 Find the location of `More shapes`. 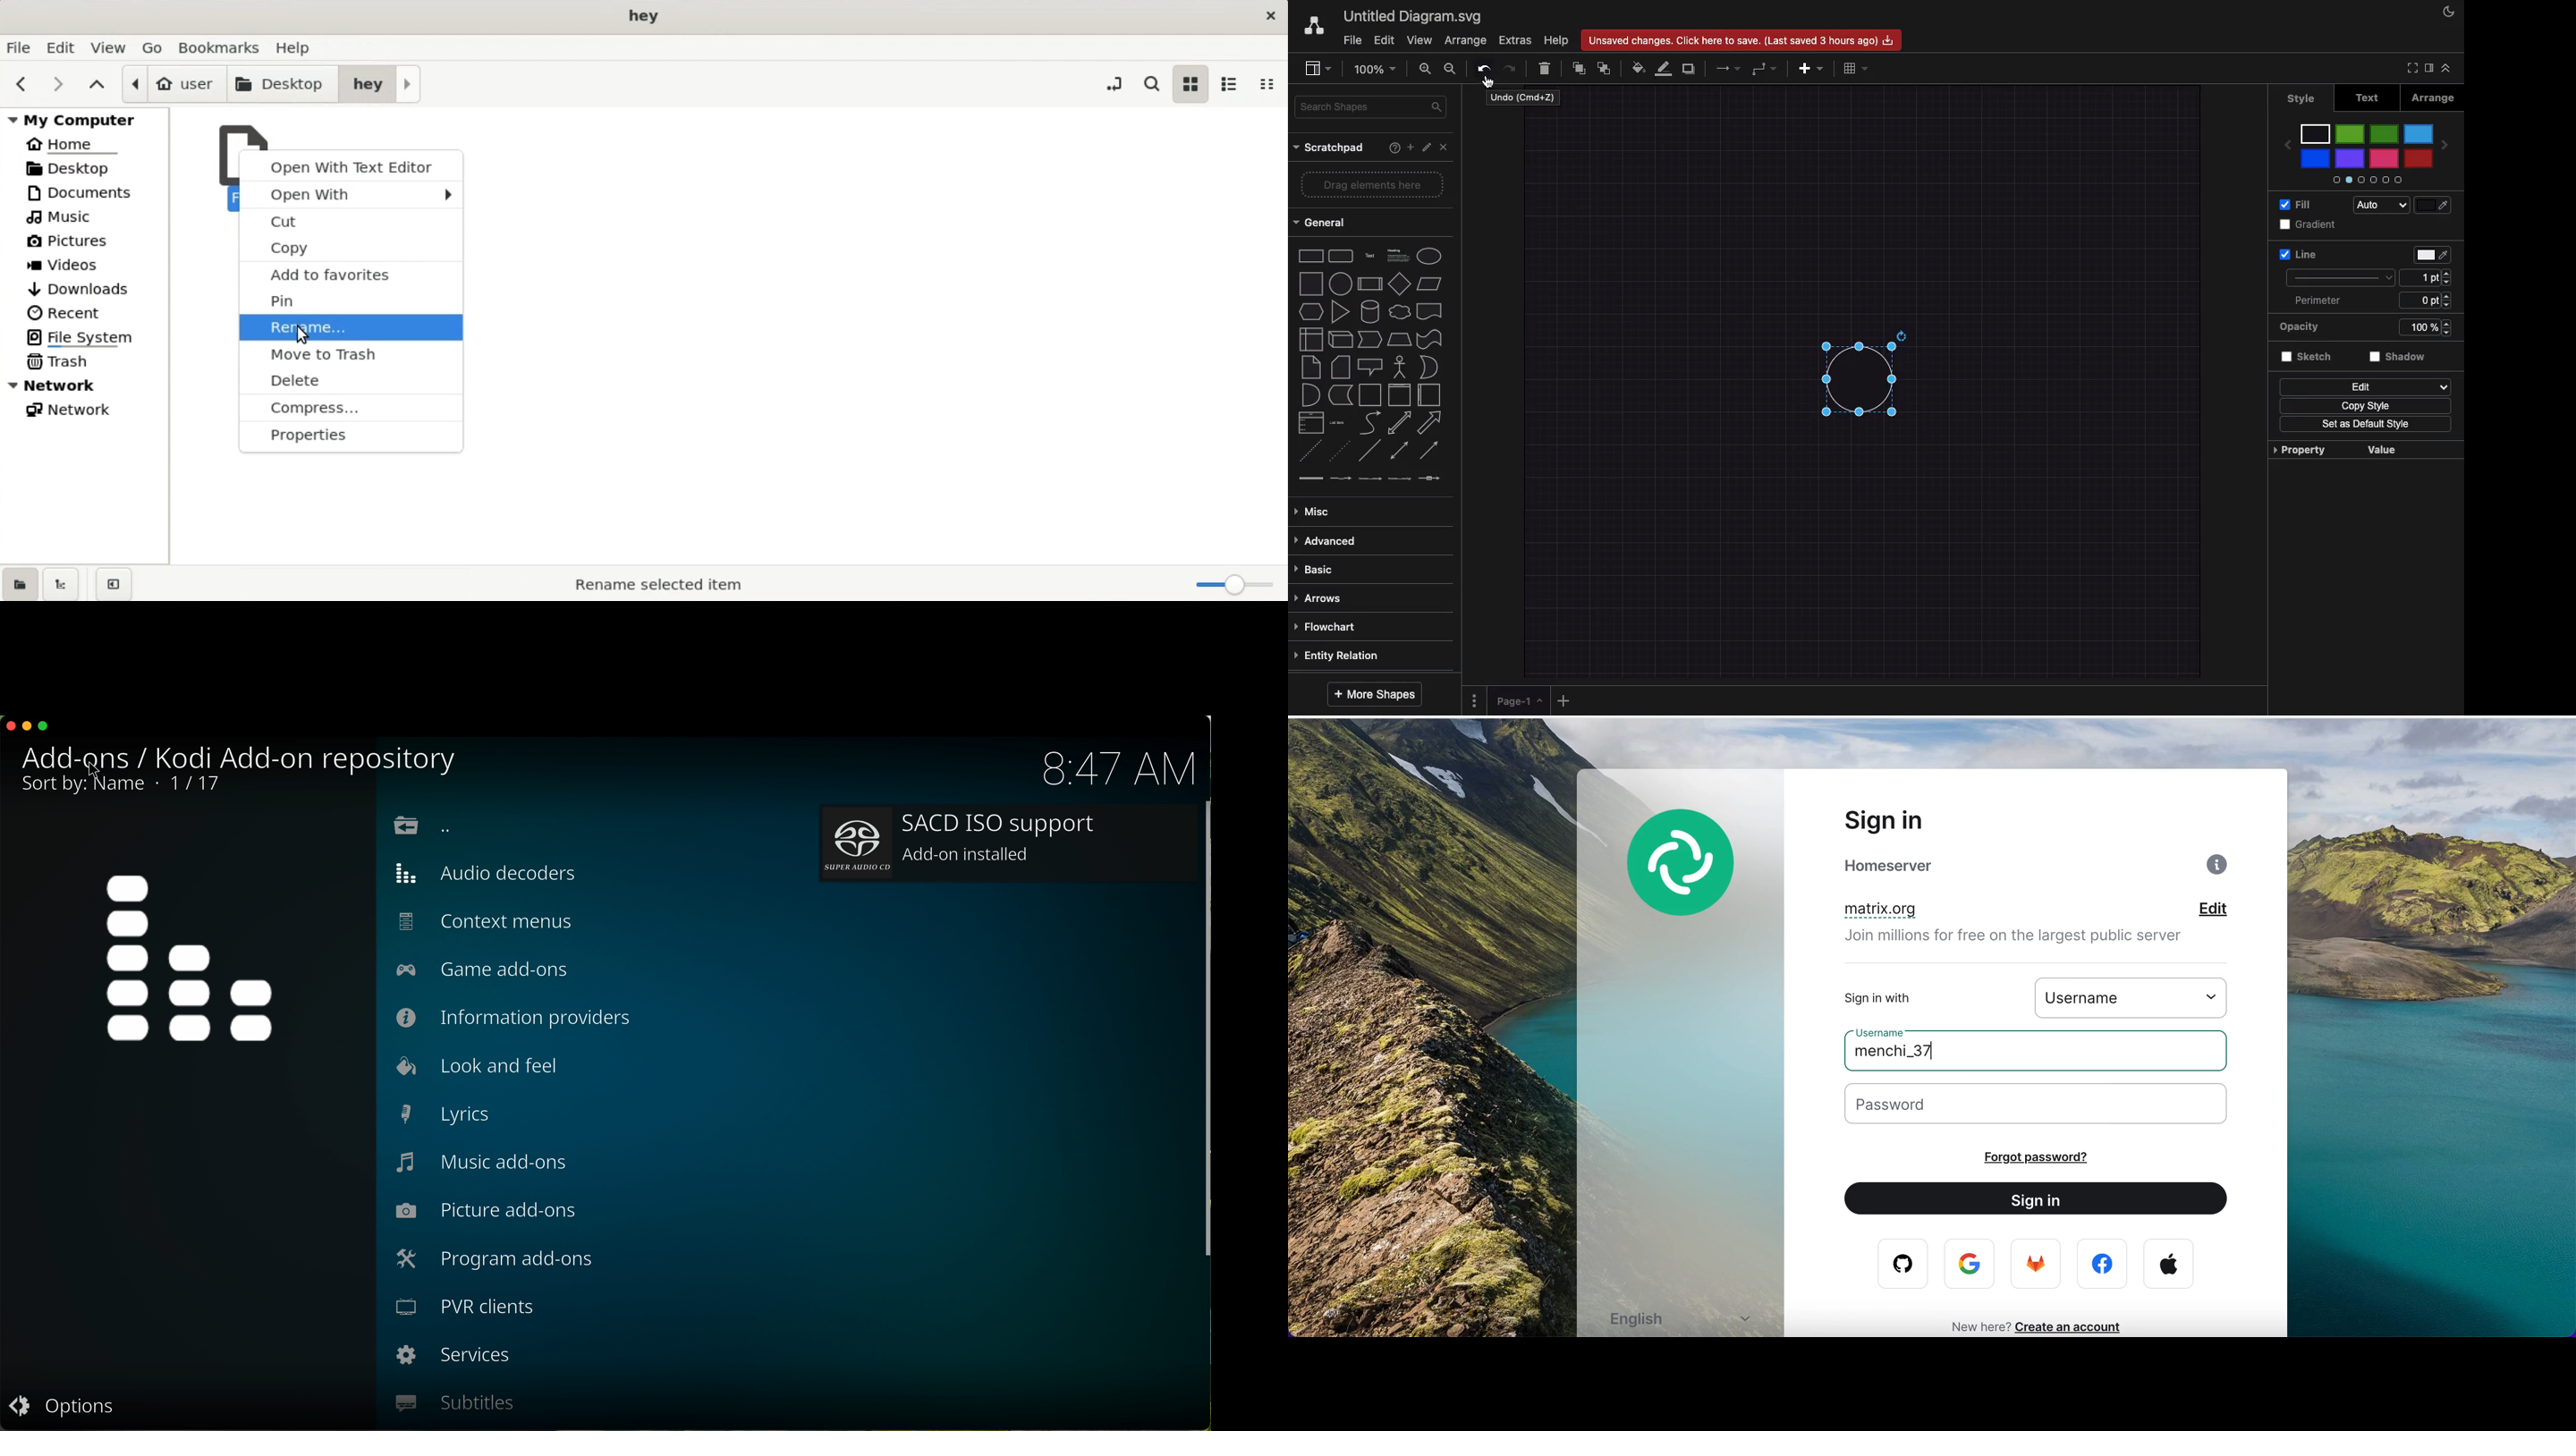

More shapes is located at coordinates (1373, 695).